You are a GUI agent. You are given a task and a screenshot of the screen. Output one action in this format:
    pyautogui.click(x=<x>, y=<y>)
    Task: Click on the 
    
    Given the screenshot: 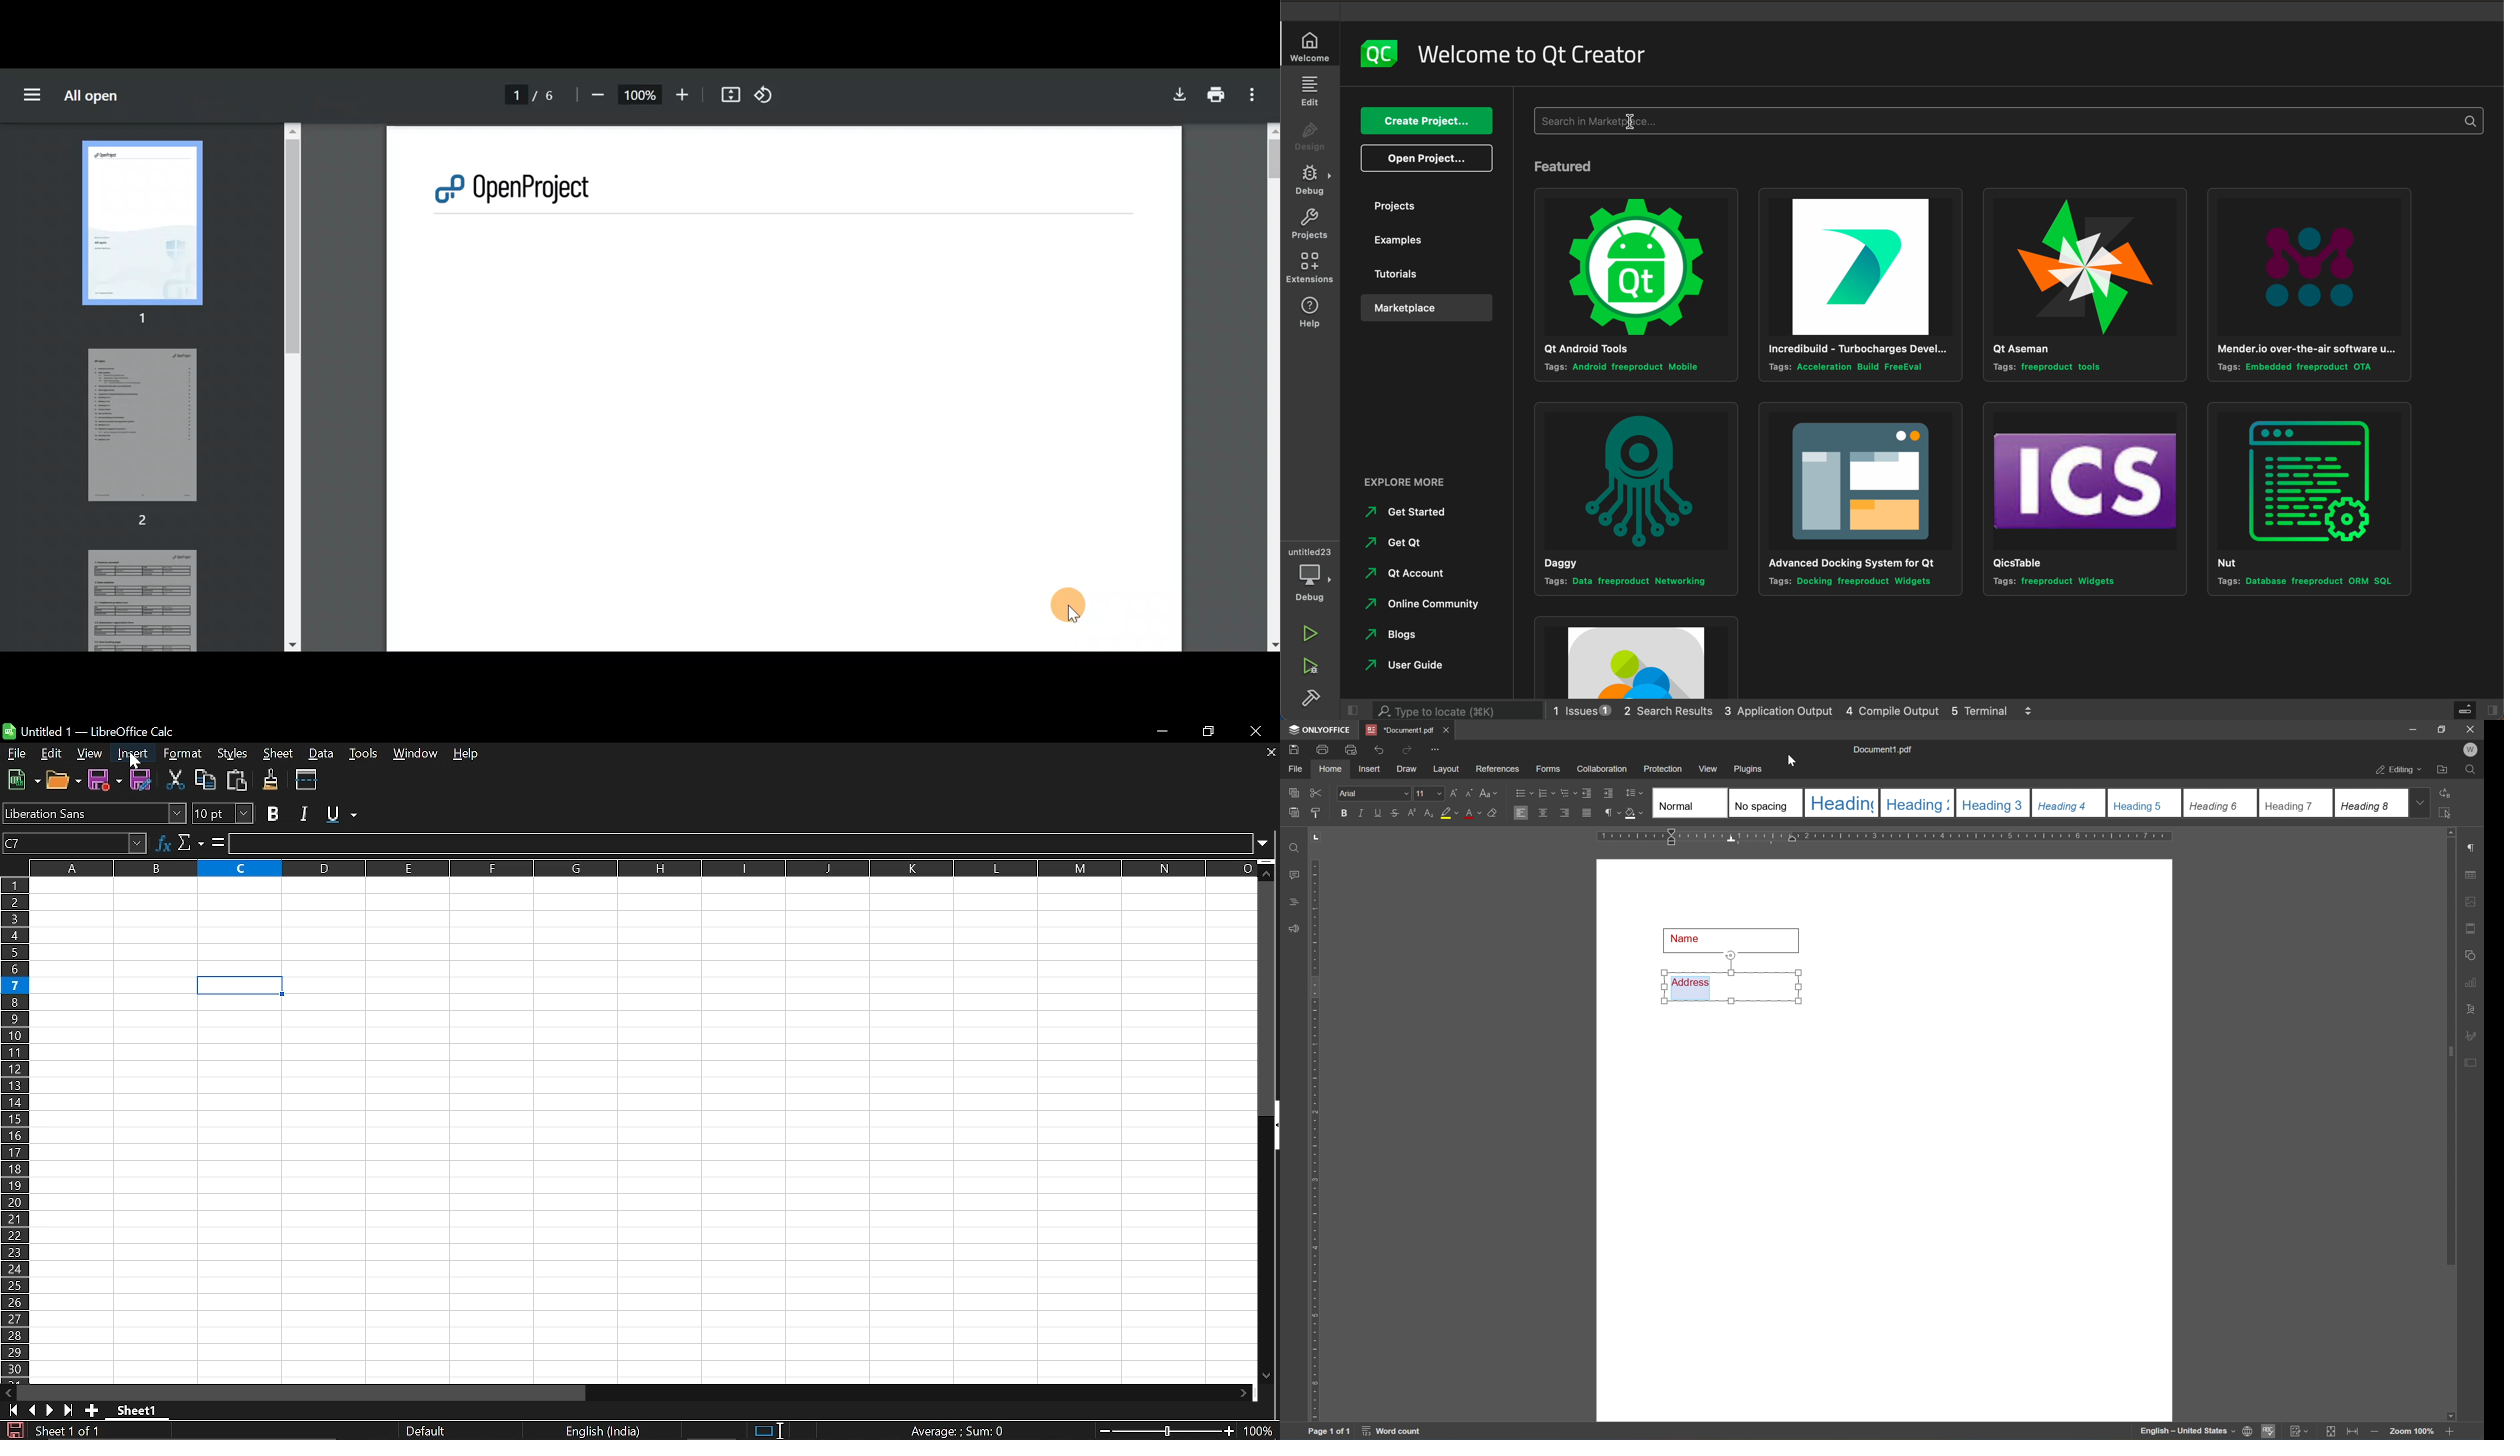 What is the action you would take?
    pyautogui.click(x=1855, y=285)
    